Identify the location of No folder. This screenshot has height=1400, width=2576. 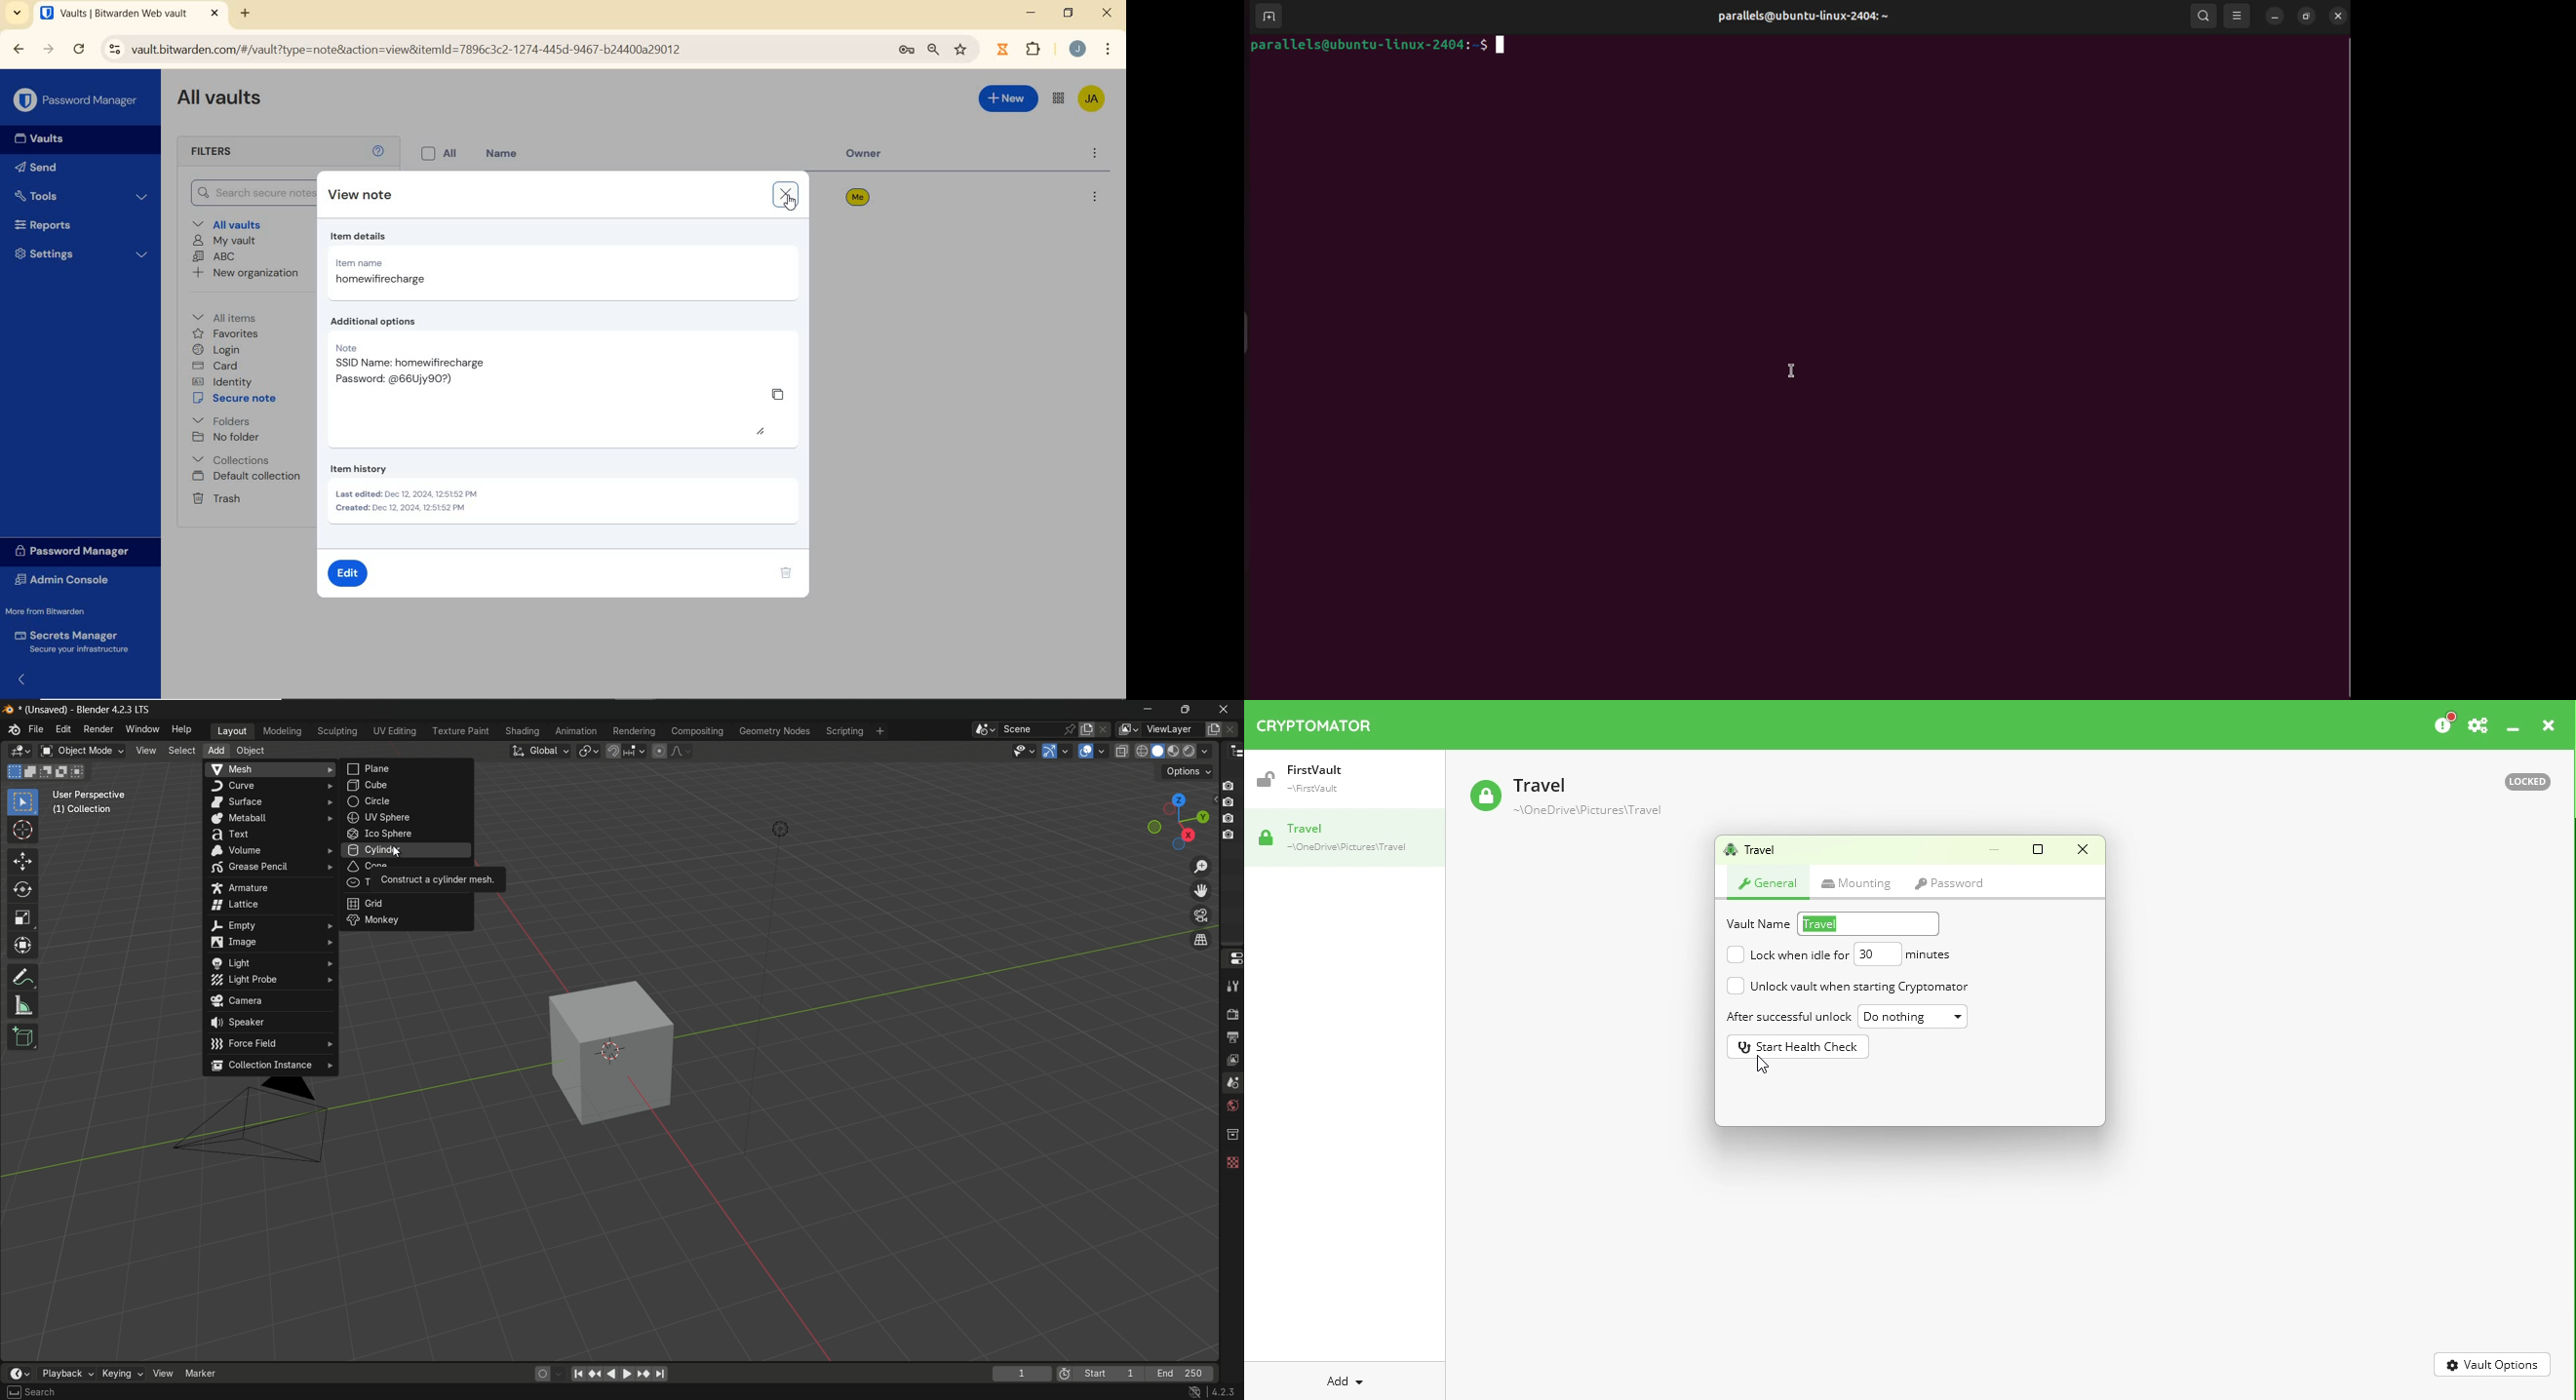
(226, 437).